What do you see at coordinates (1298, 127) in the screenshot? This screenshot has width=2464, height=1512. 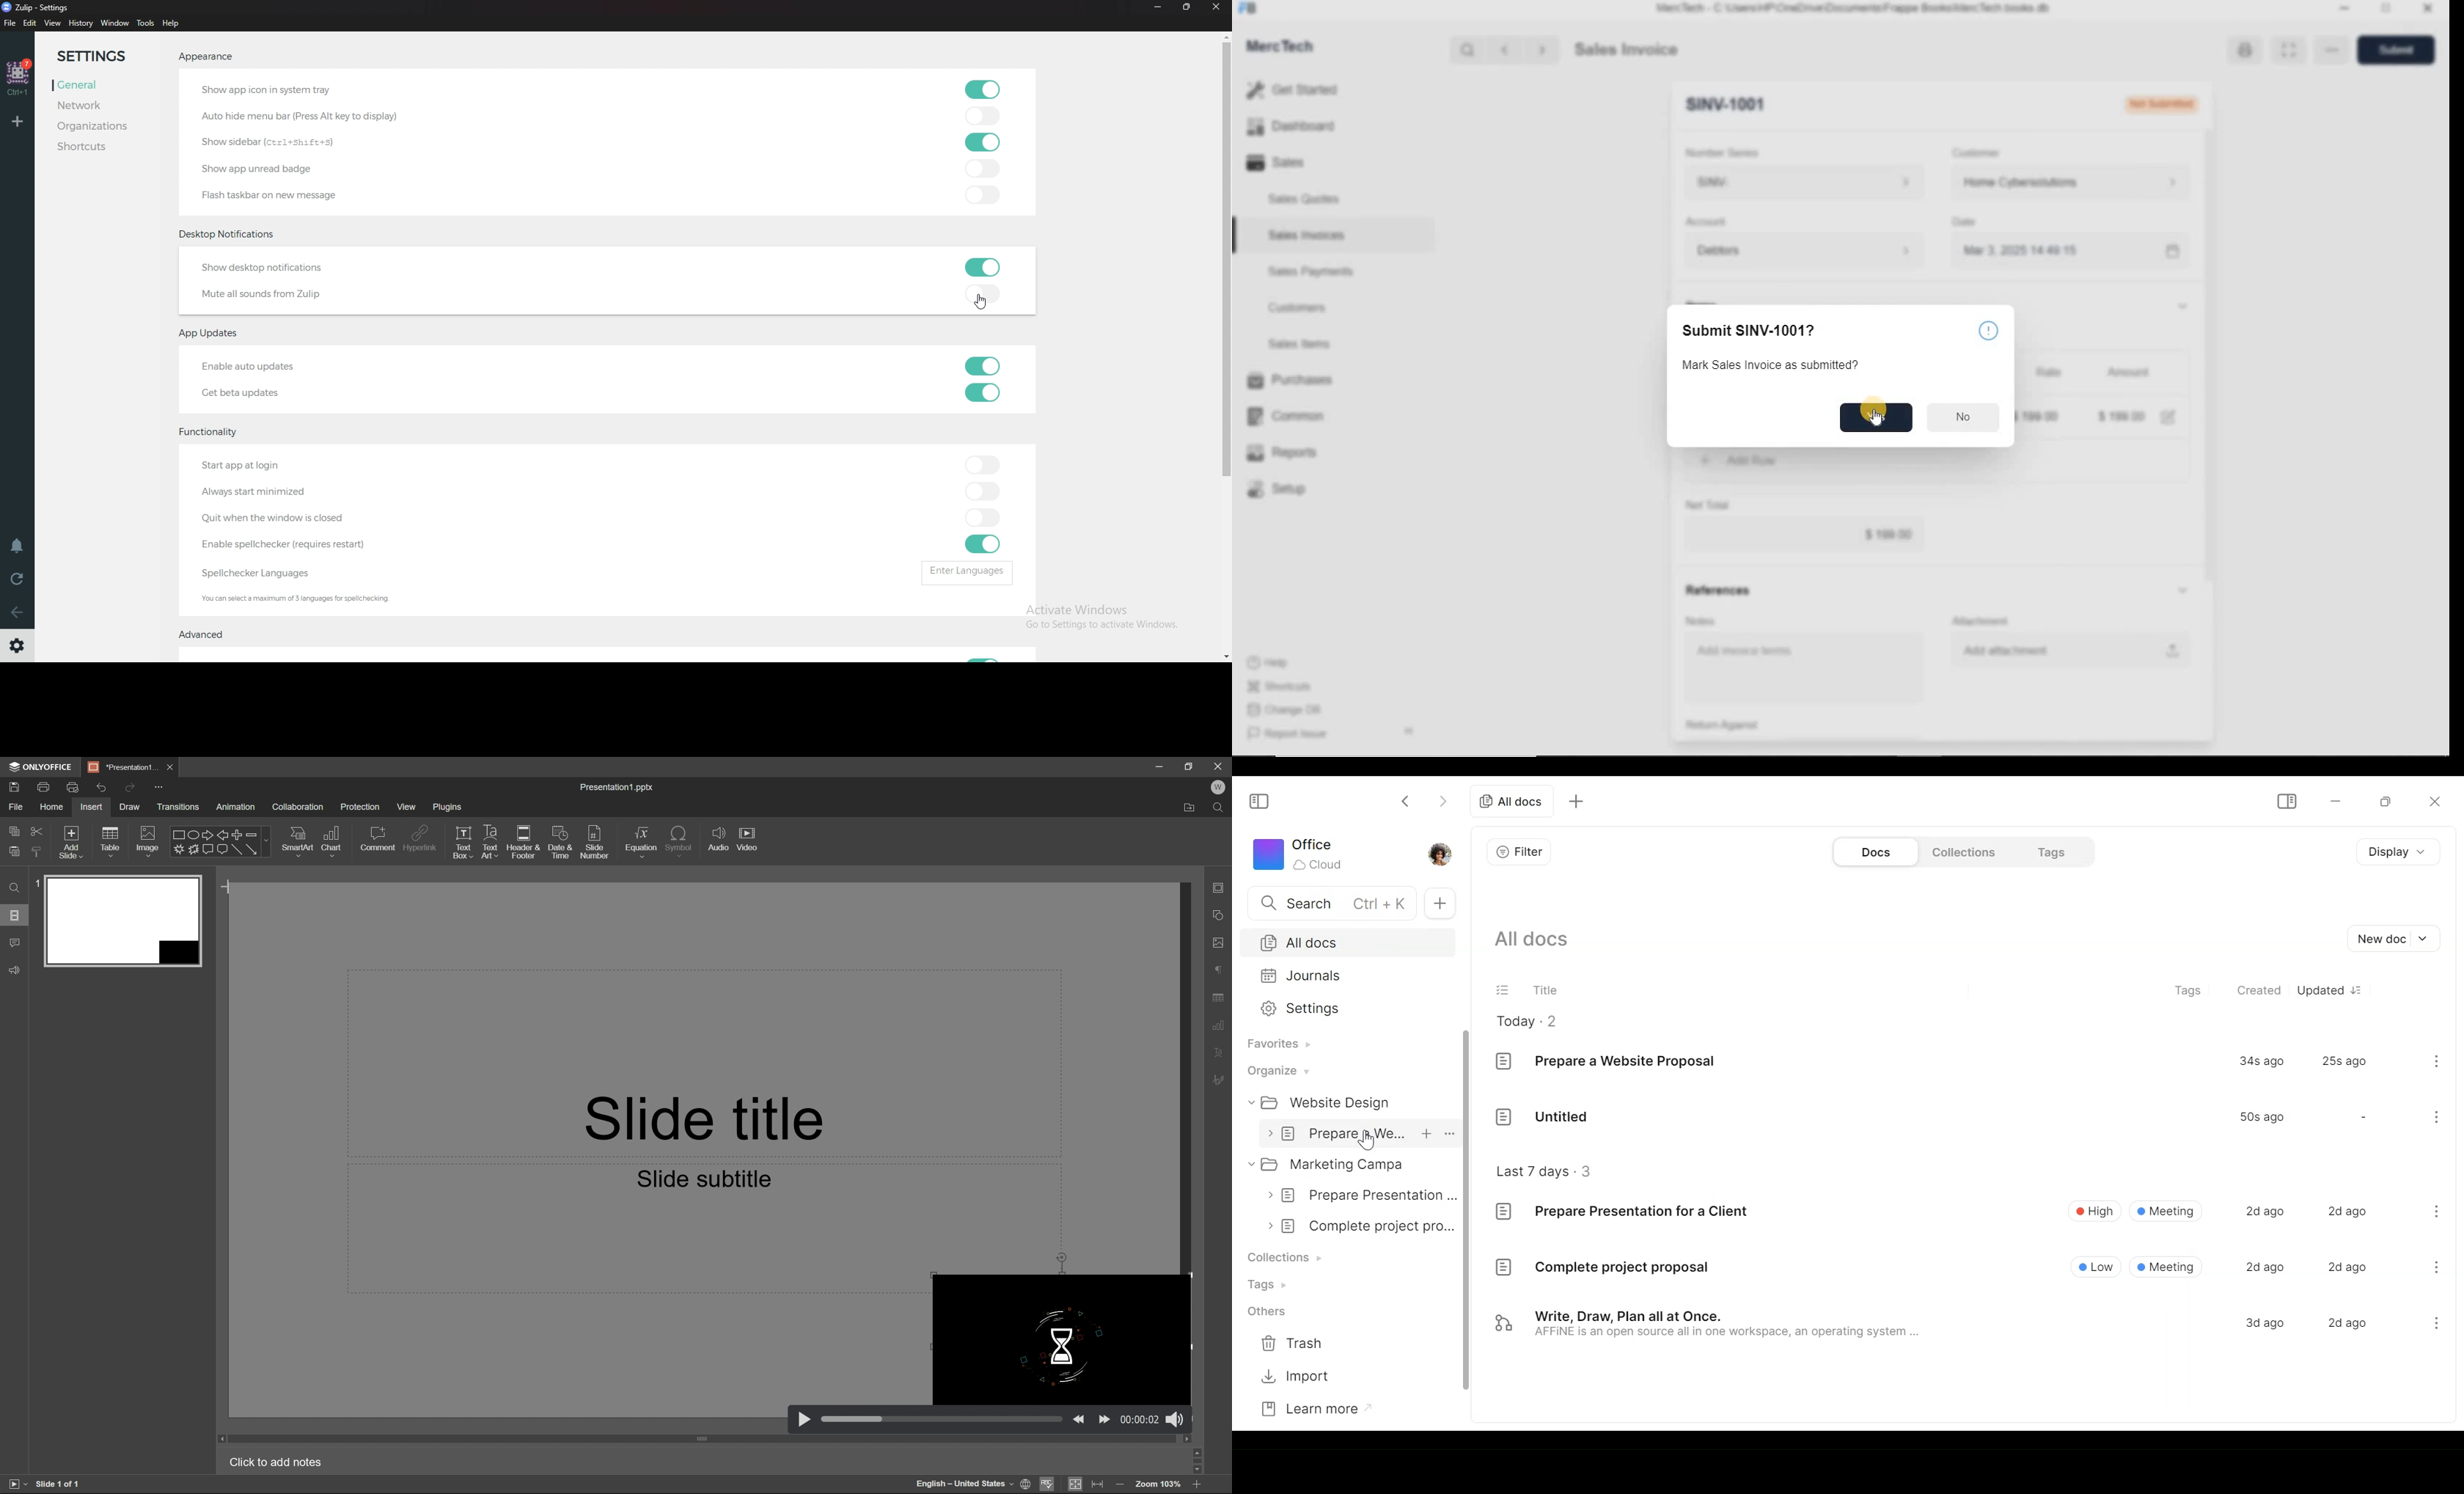 I see `Dashboard` at bounding box center [1298, 127].